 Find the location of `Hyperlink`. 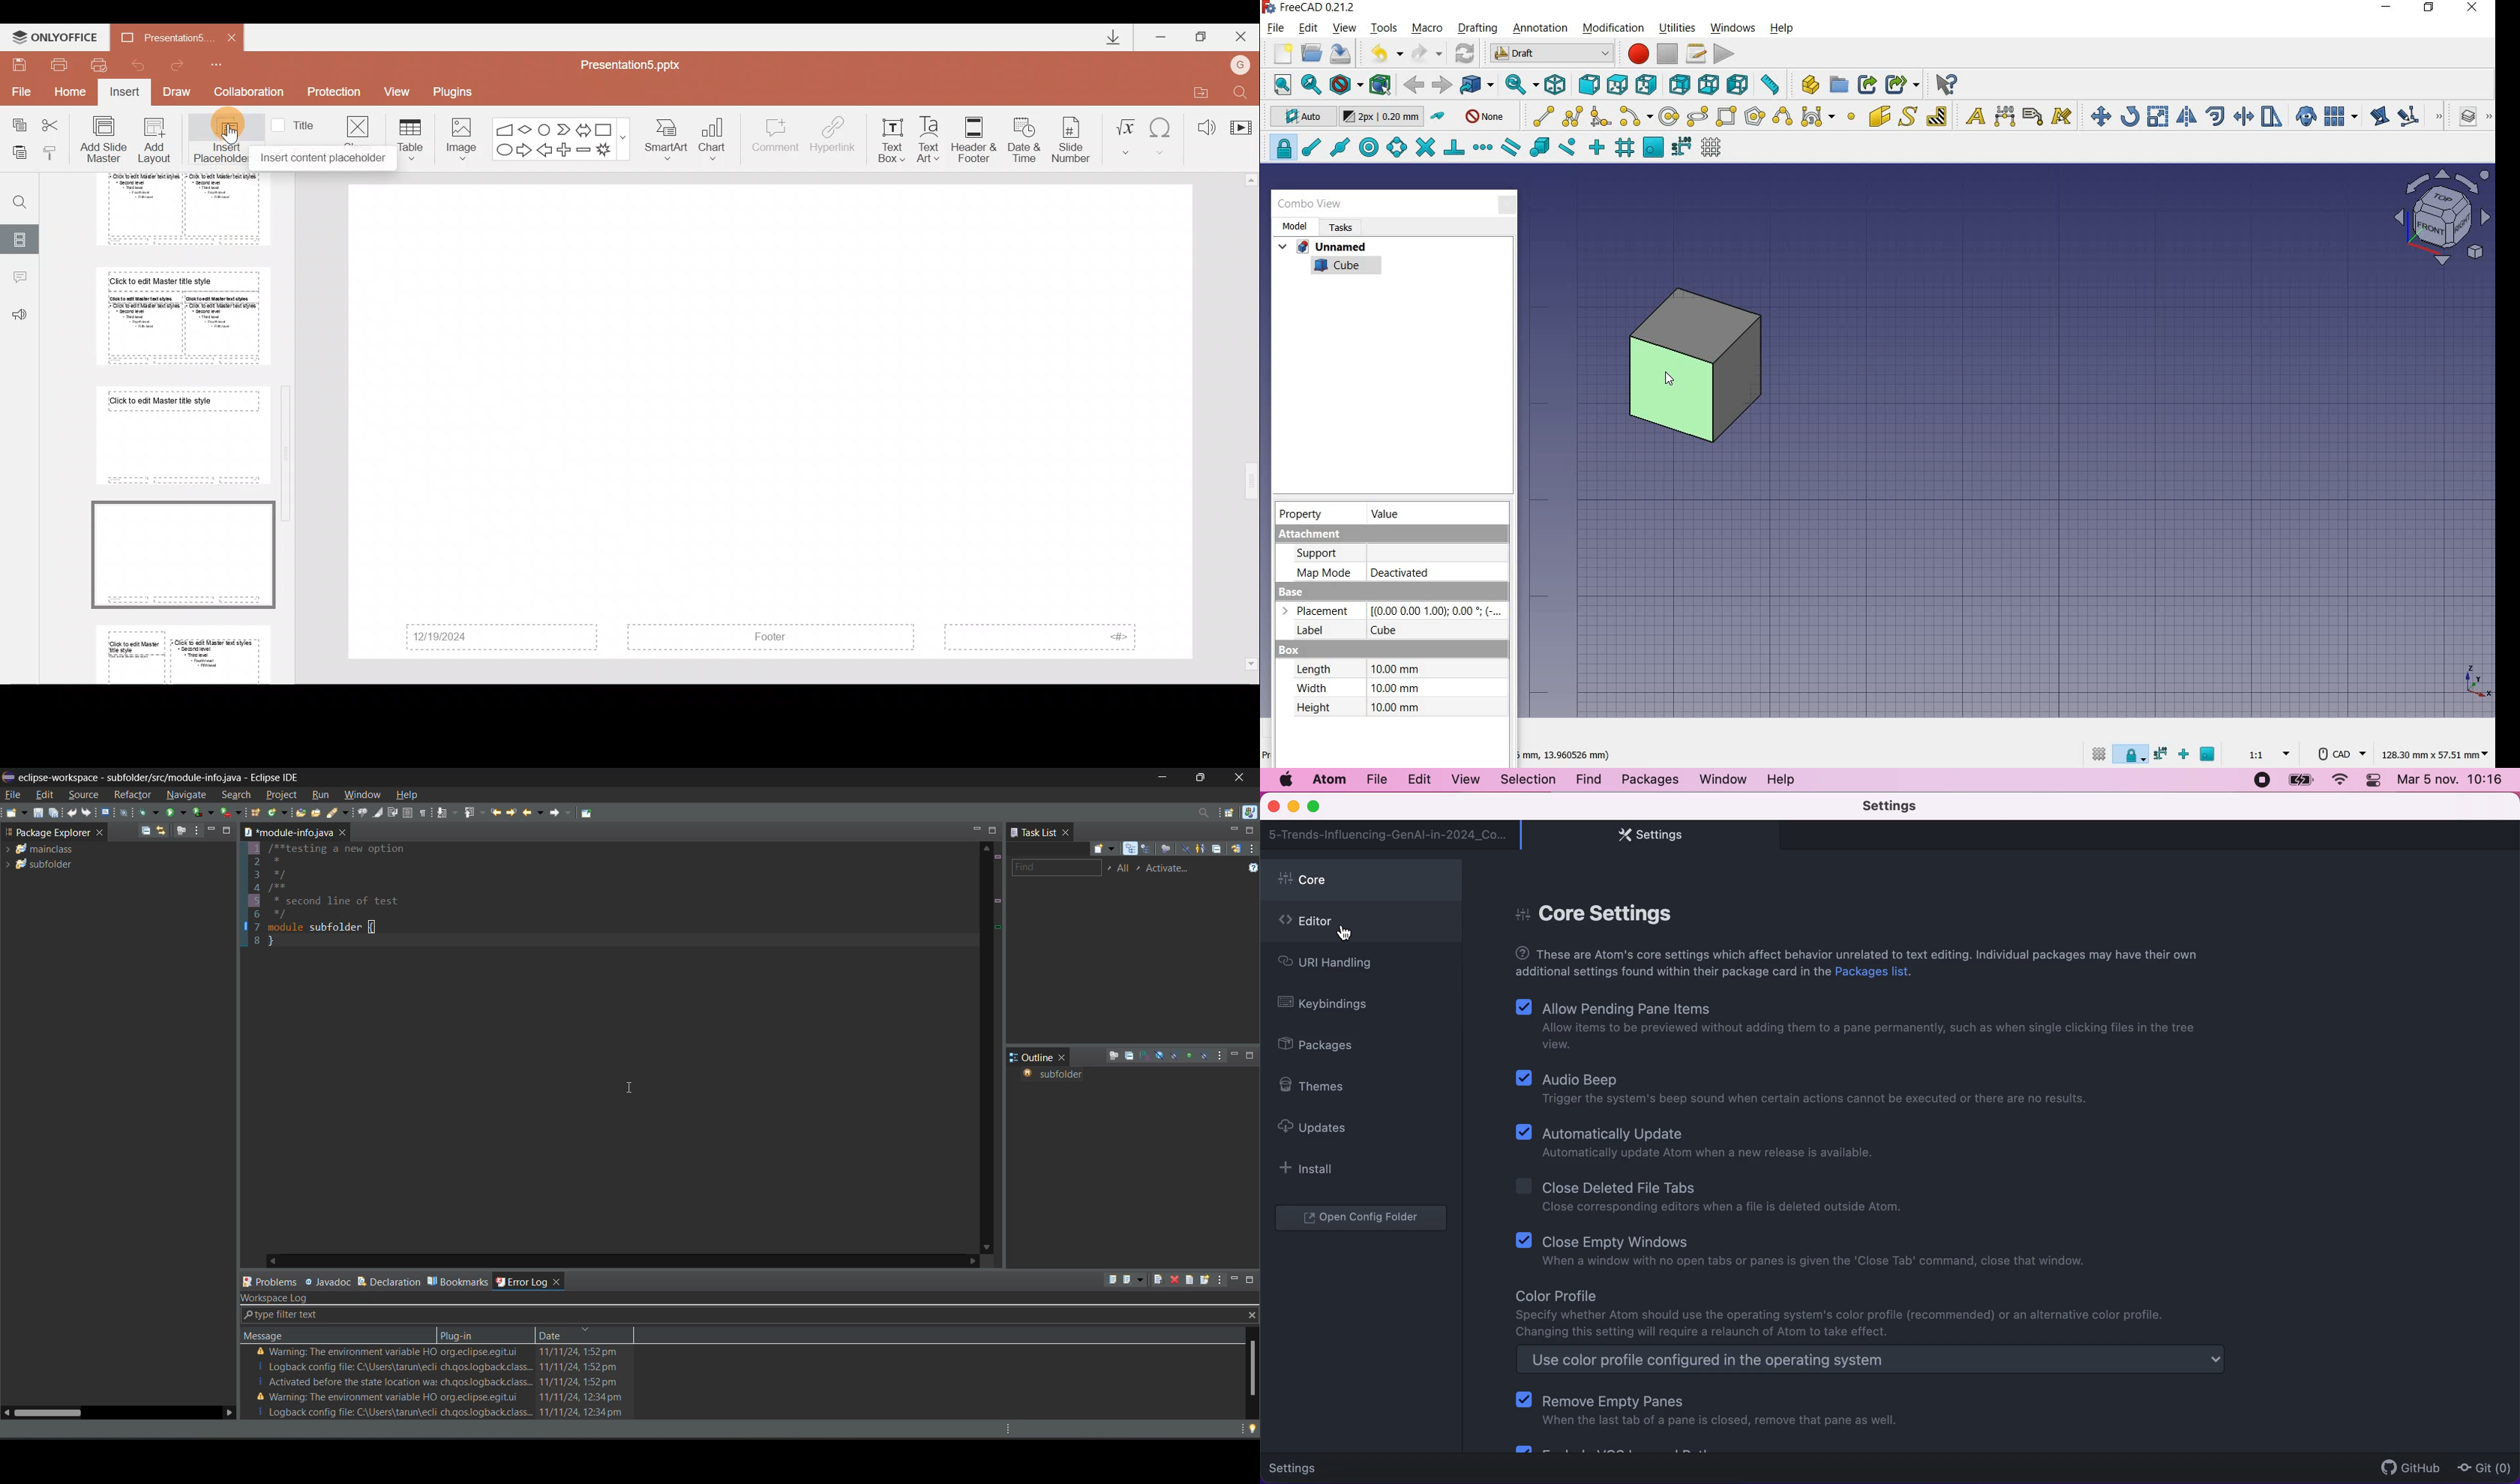

Hyperlink is located at coordinates (834, 136).